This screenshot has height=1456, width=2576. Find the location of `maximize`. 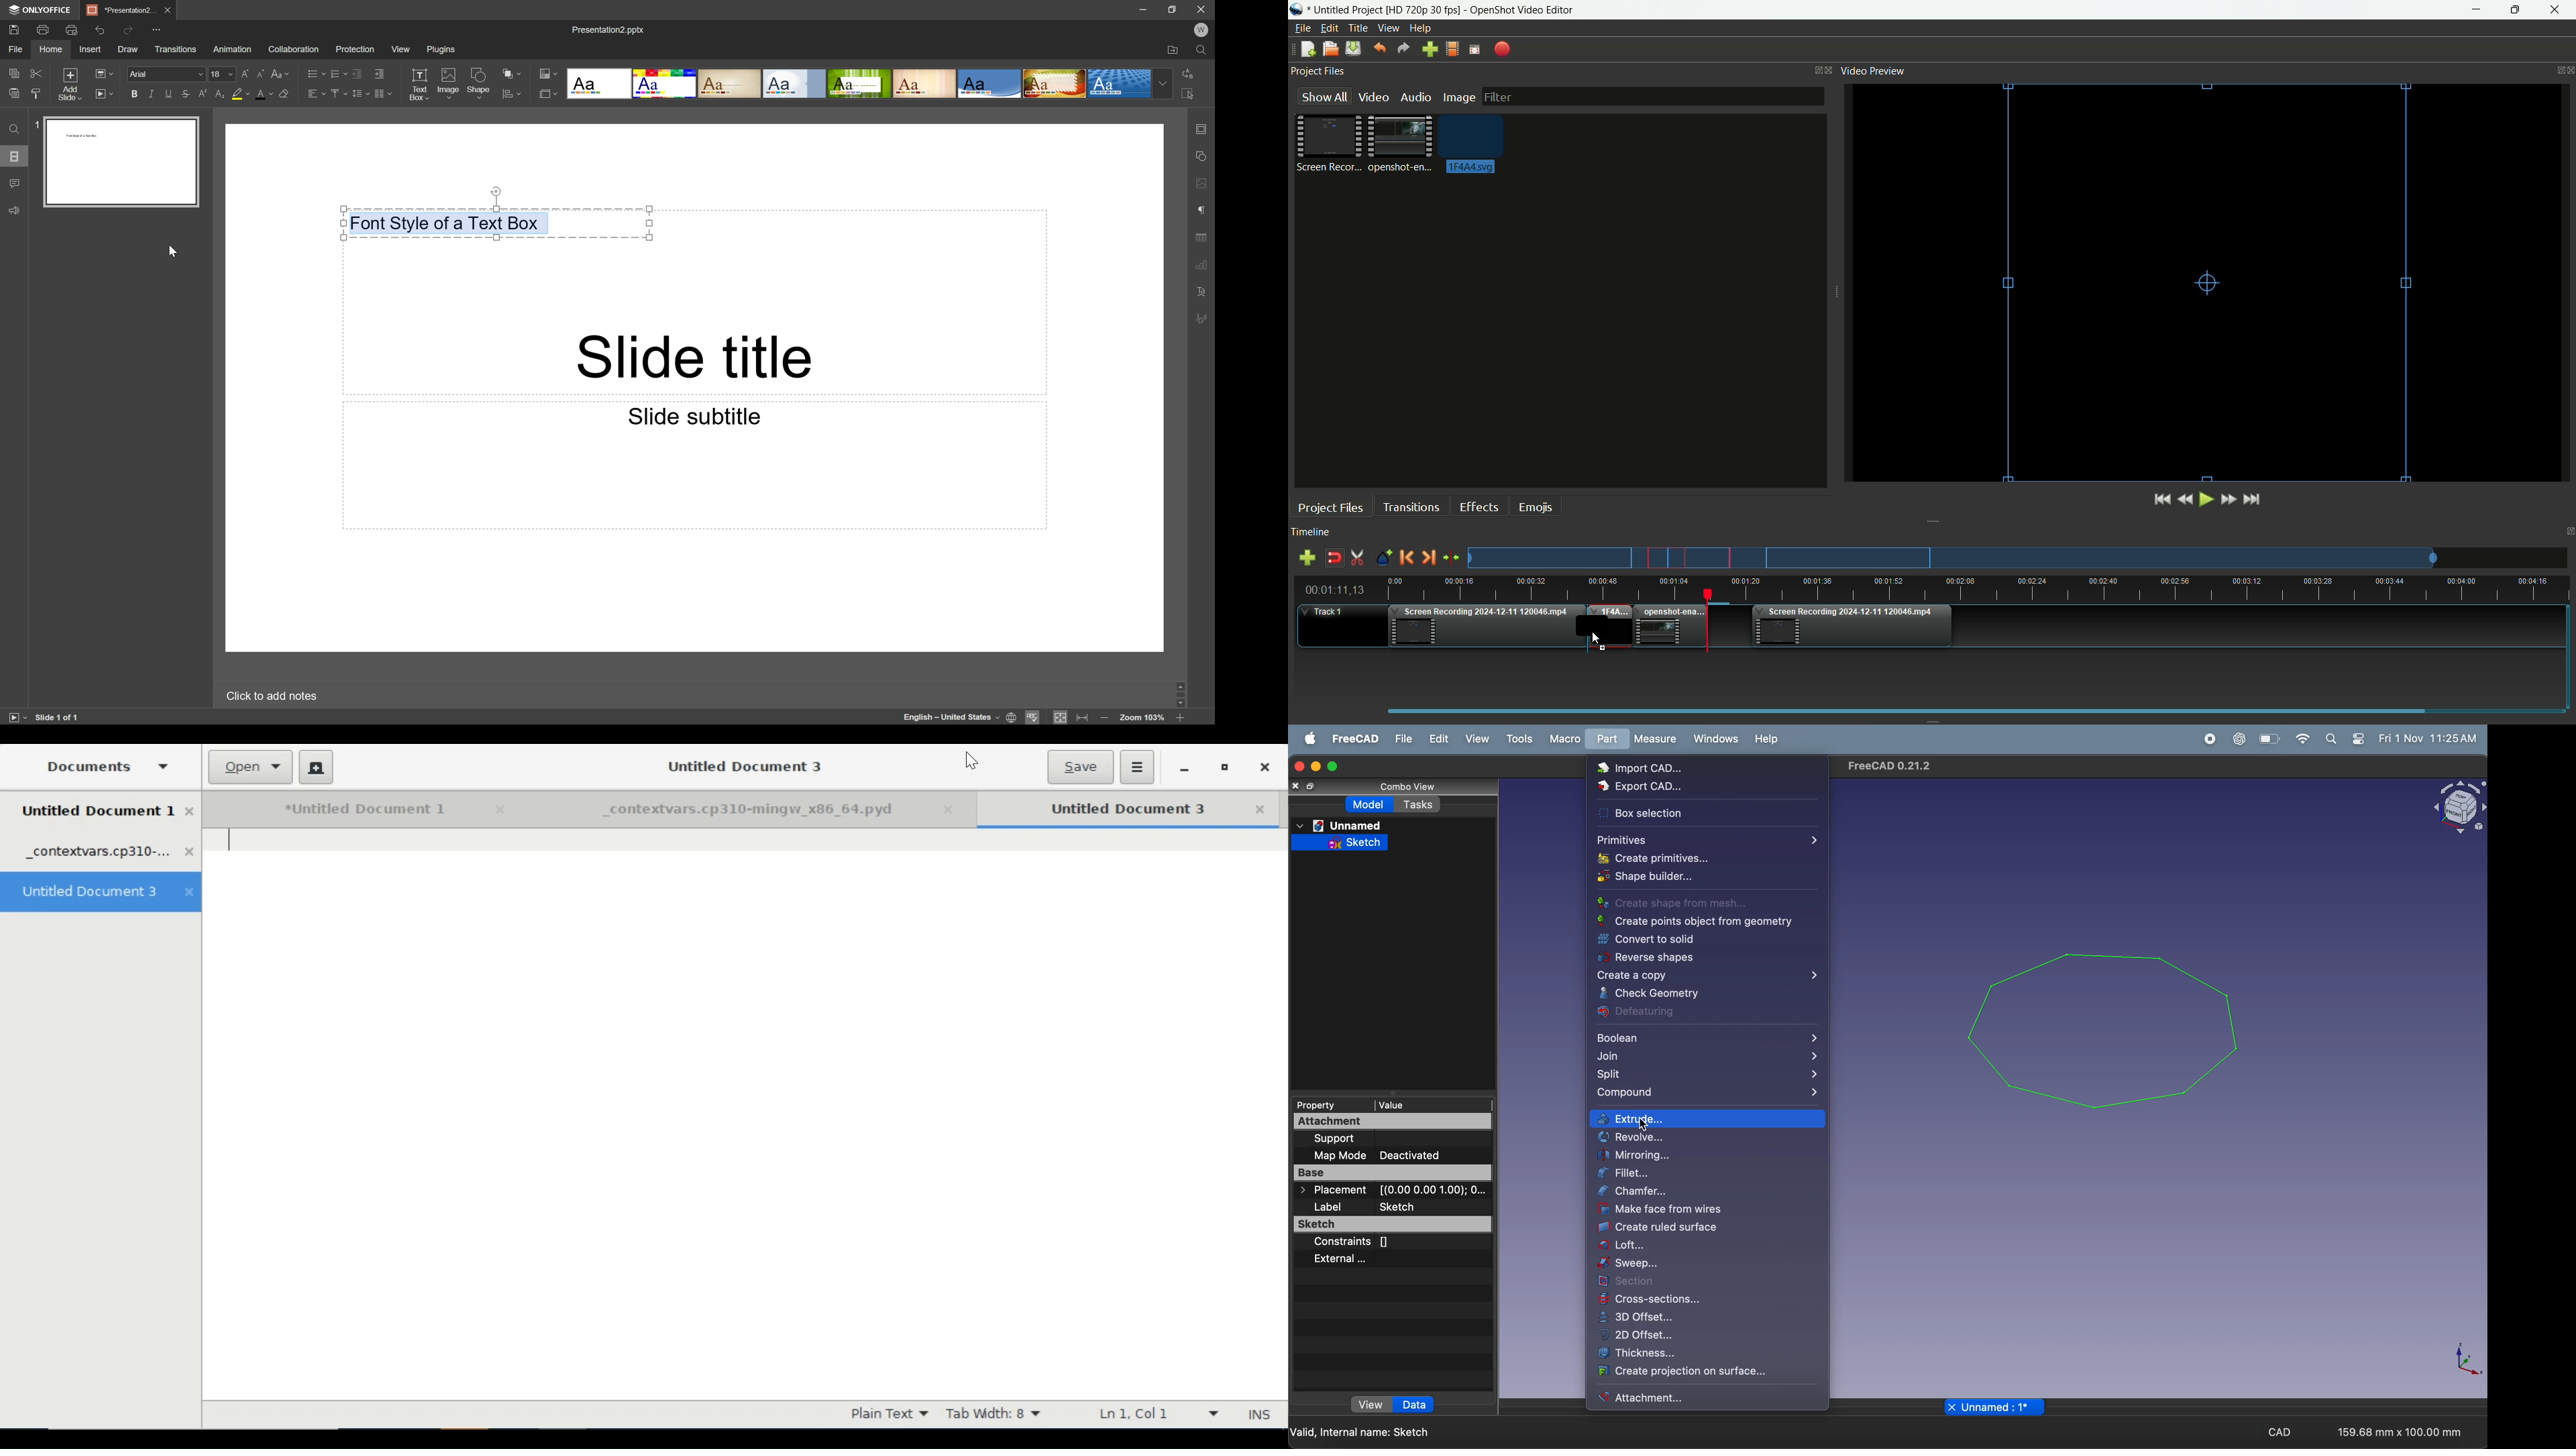

maximize is located at coordinates (1335, 765).